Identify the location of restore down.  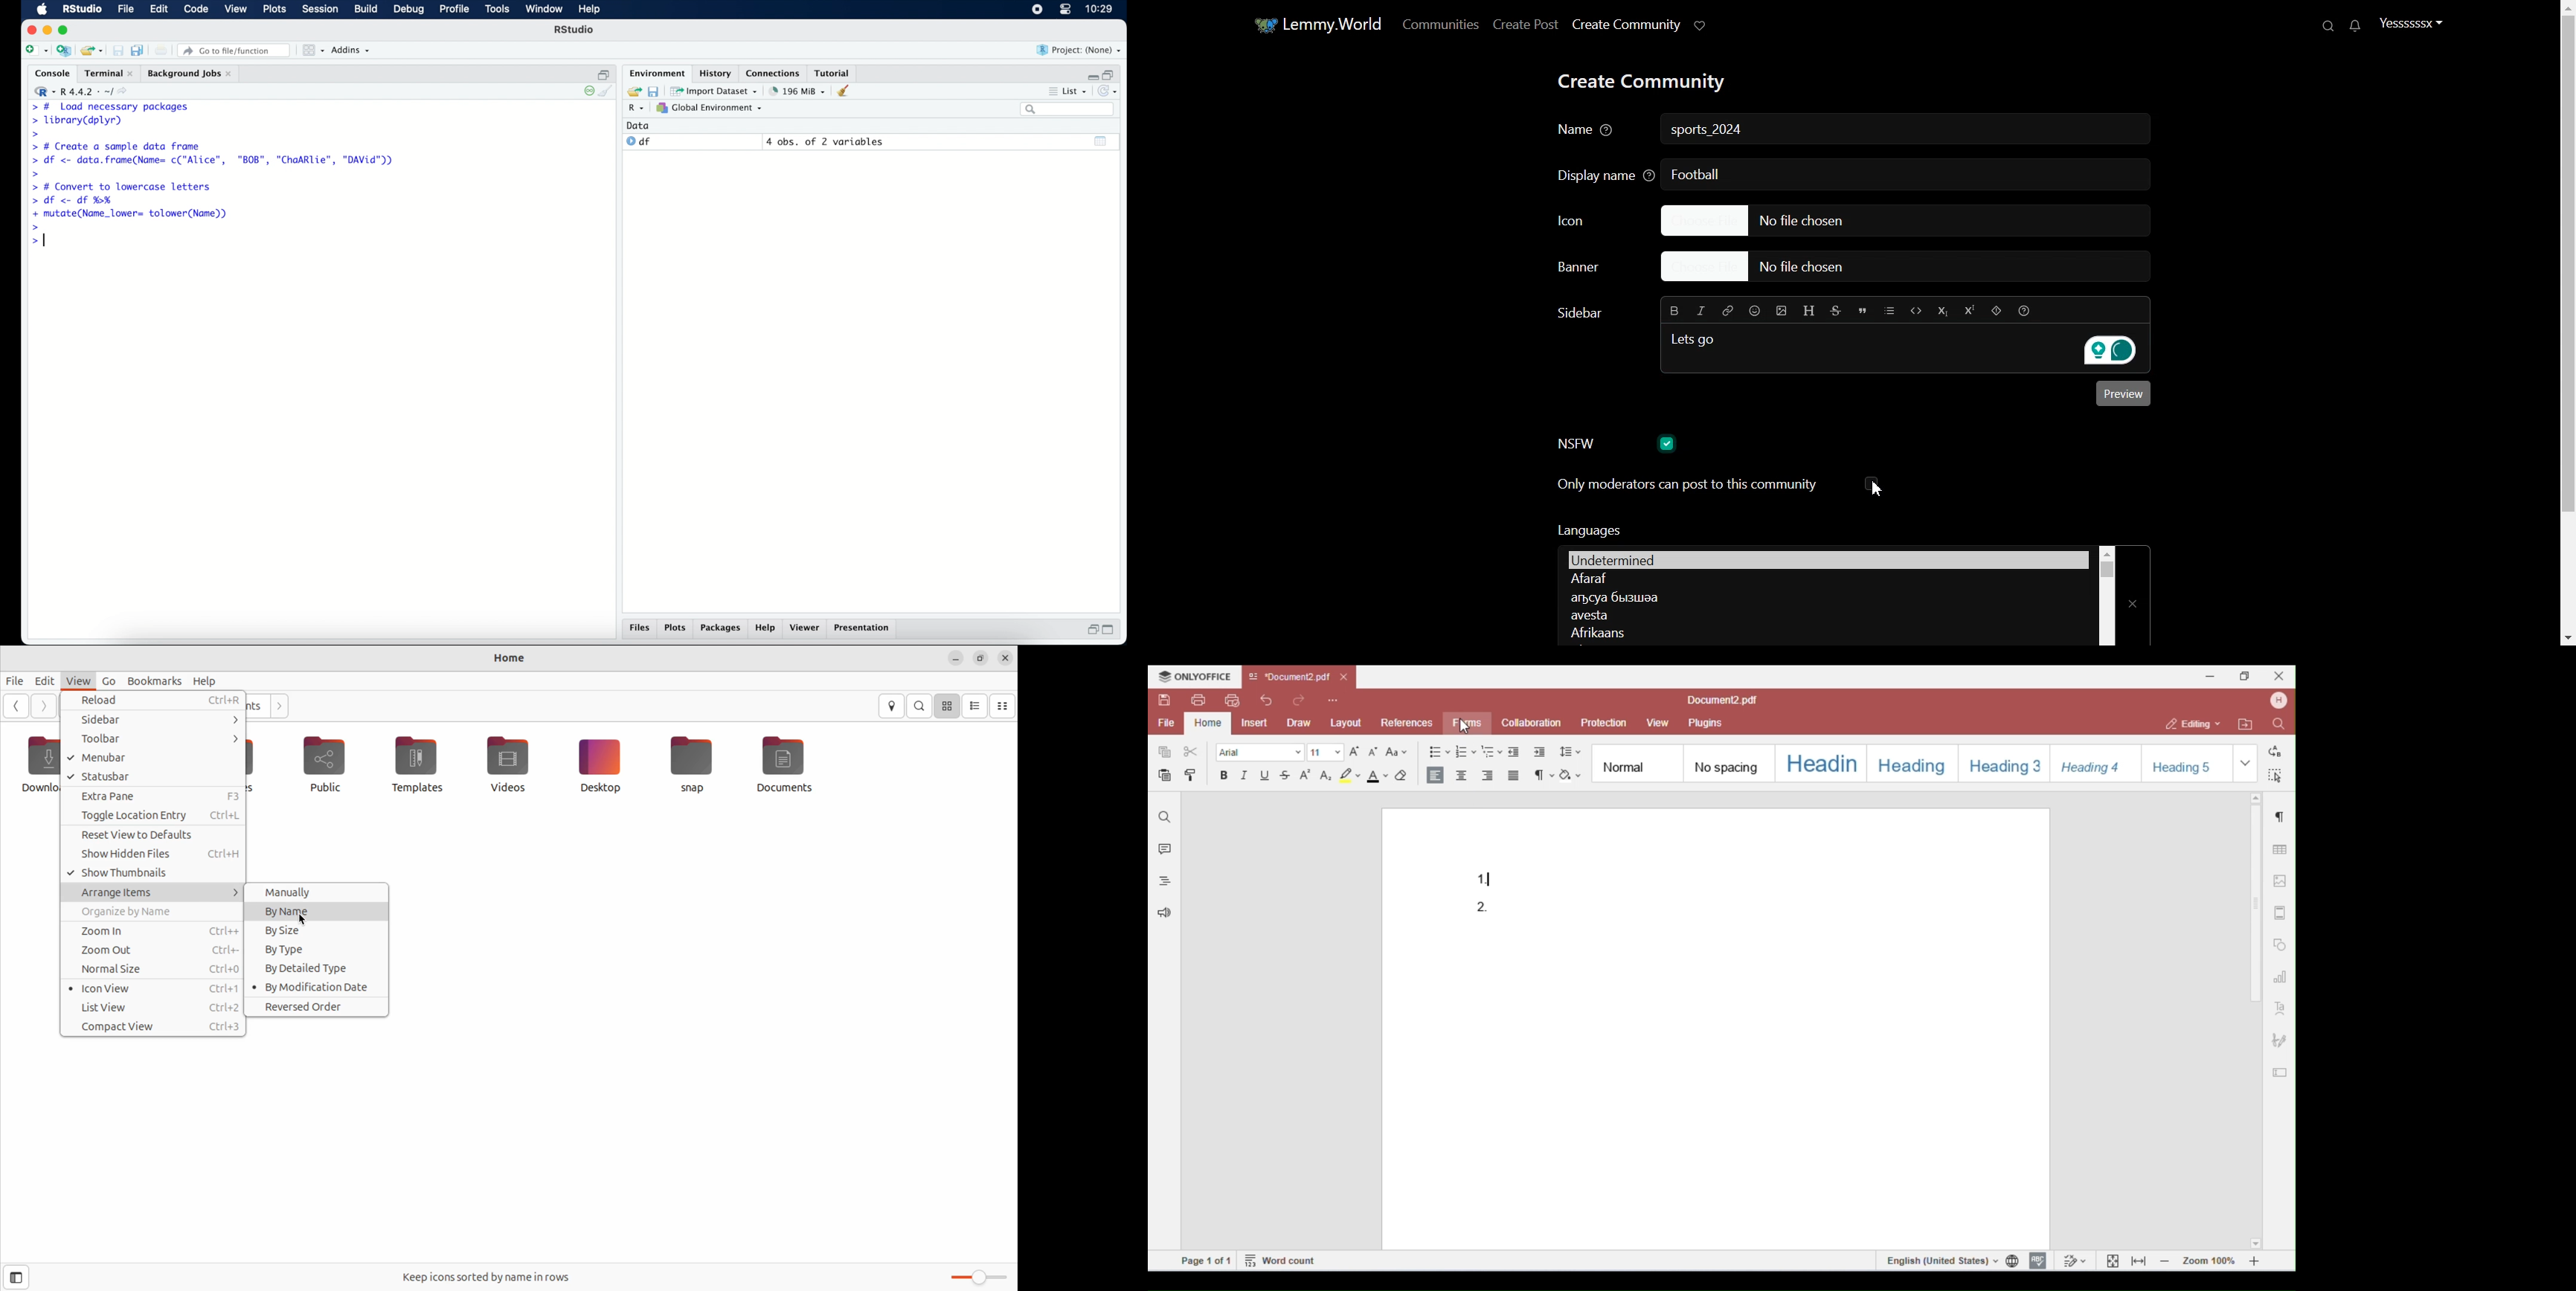
(1091, 631).